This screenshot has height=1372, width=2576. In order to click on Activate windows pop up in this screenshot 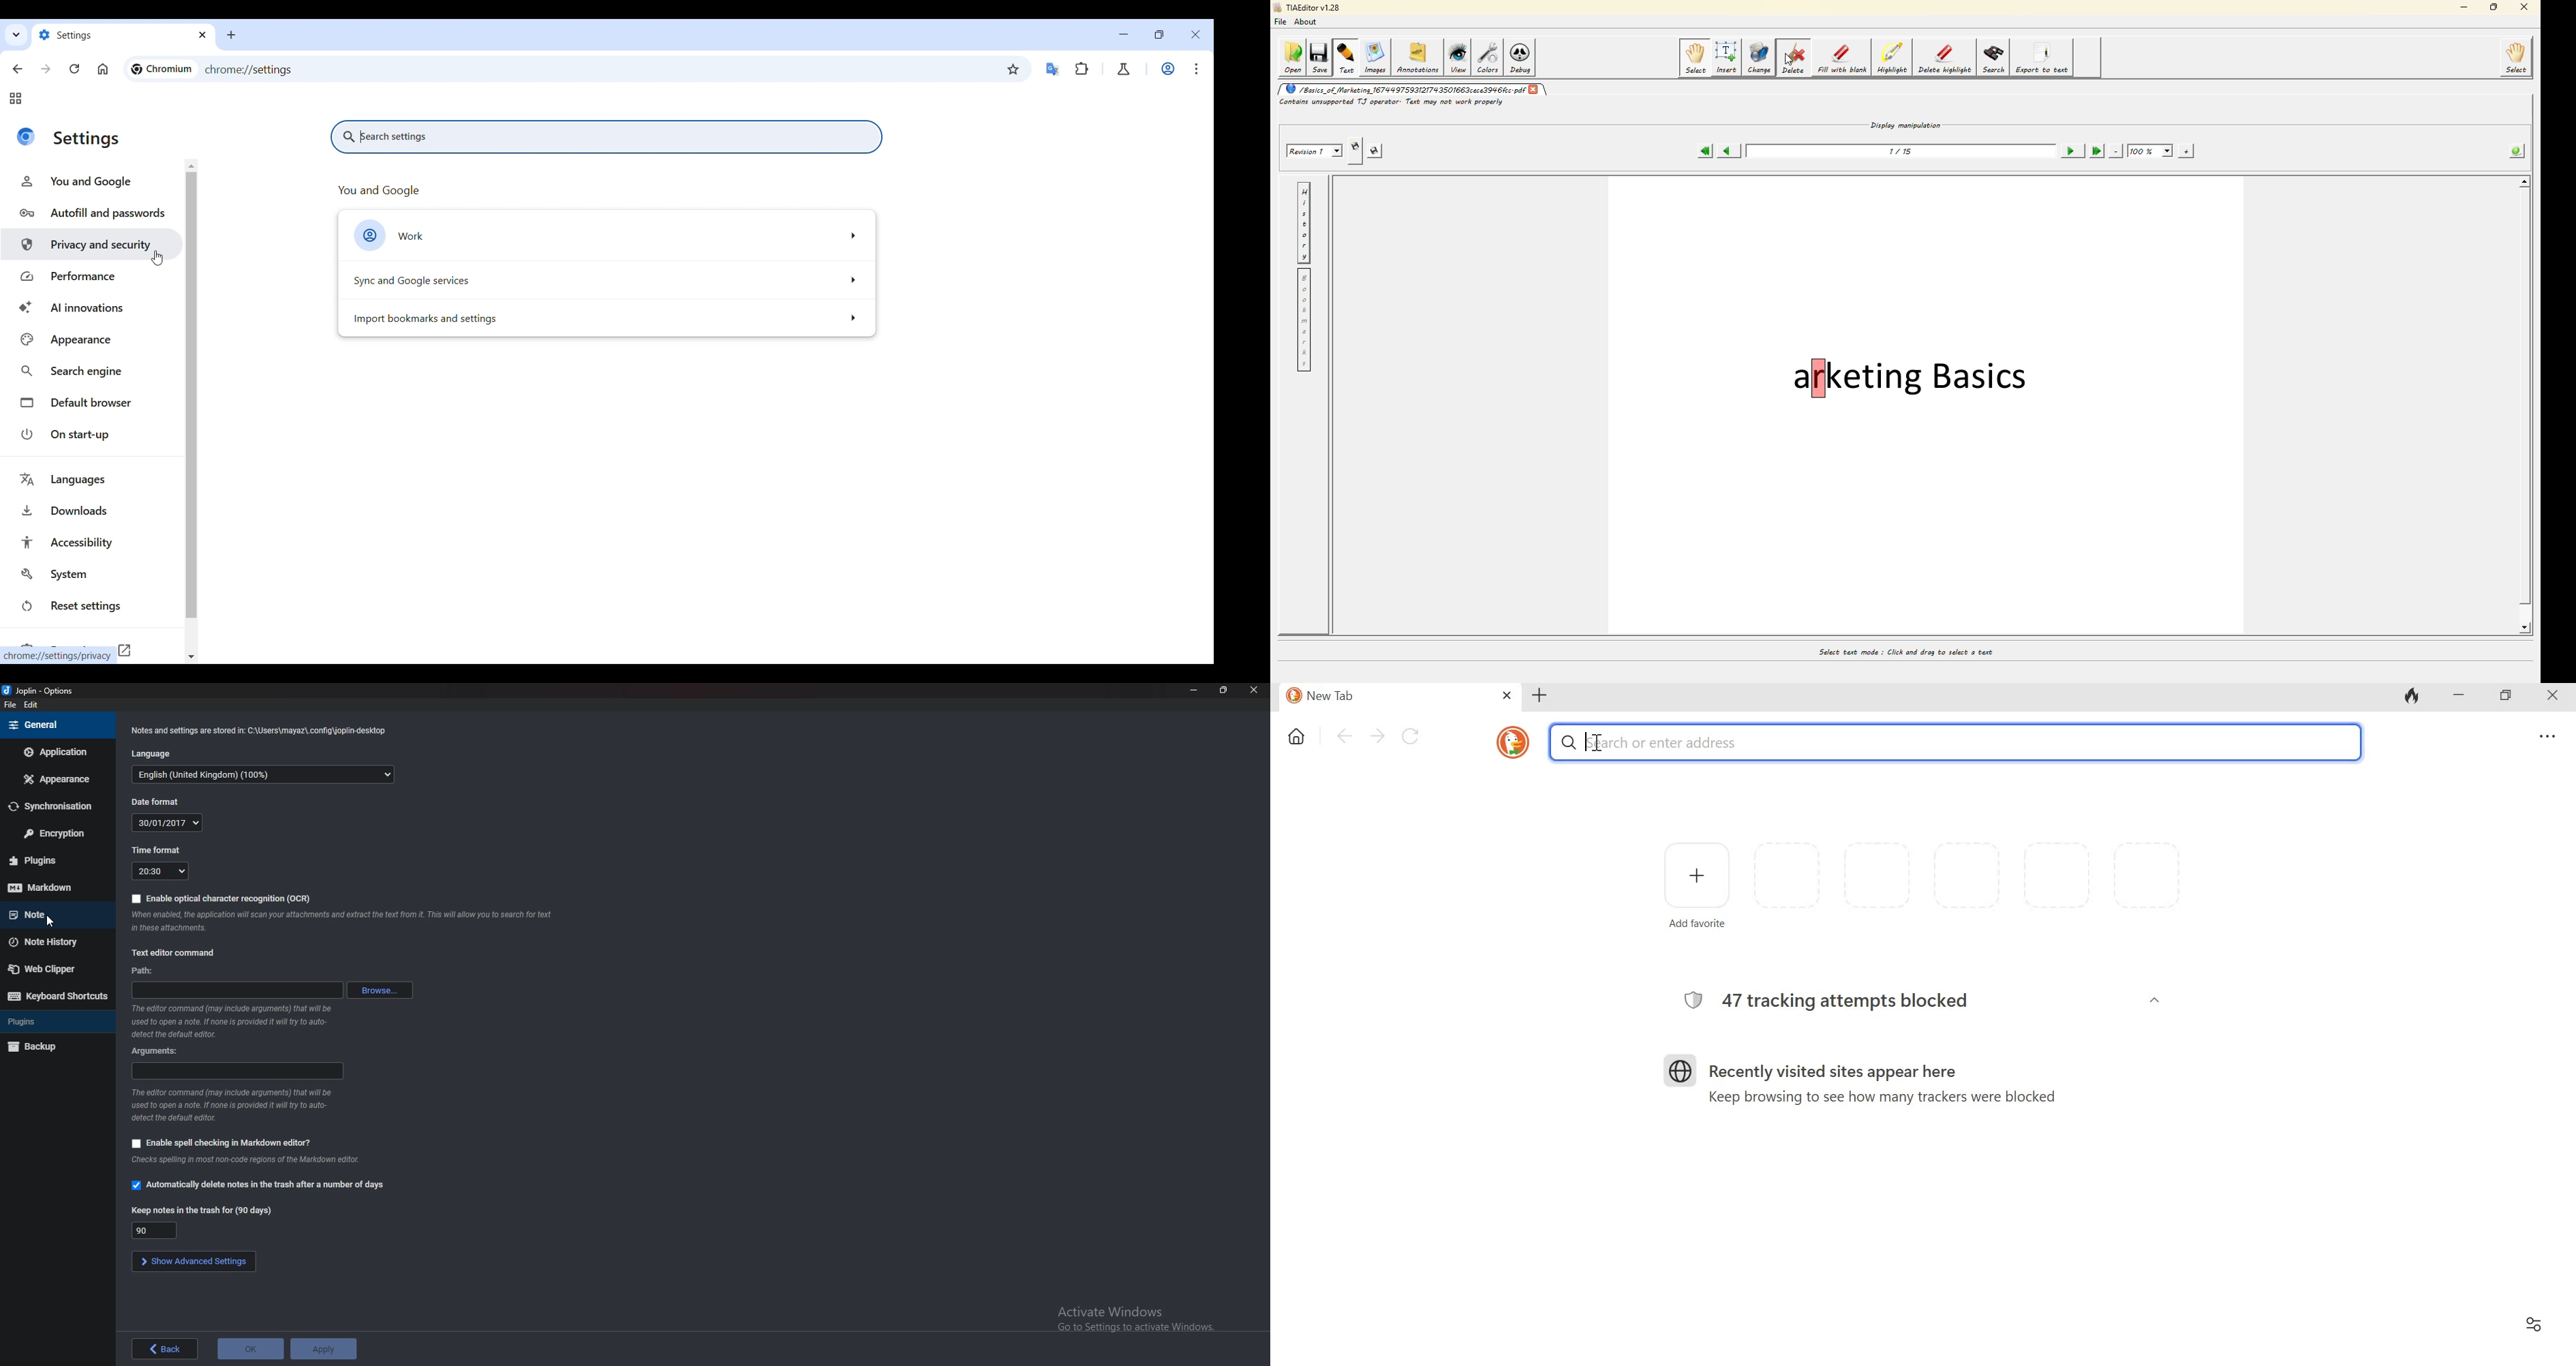, I will do `click(1143, 1319)`.